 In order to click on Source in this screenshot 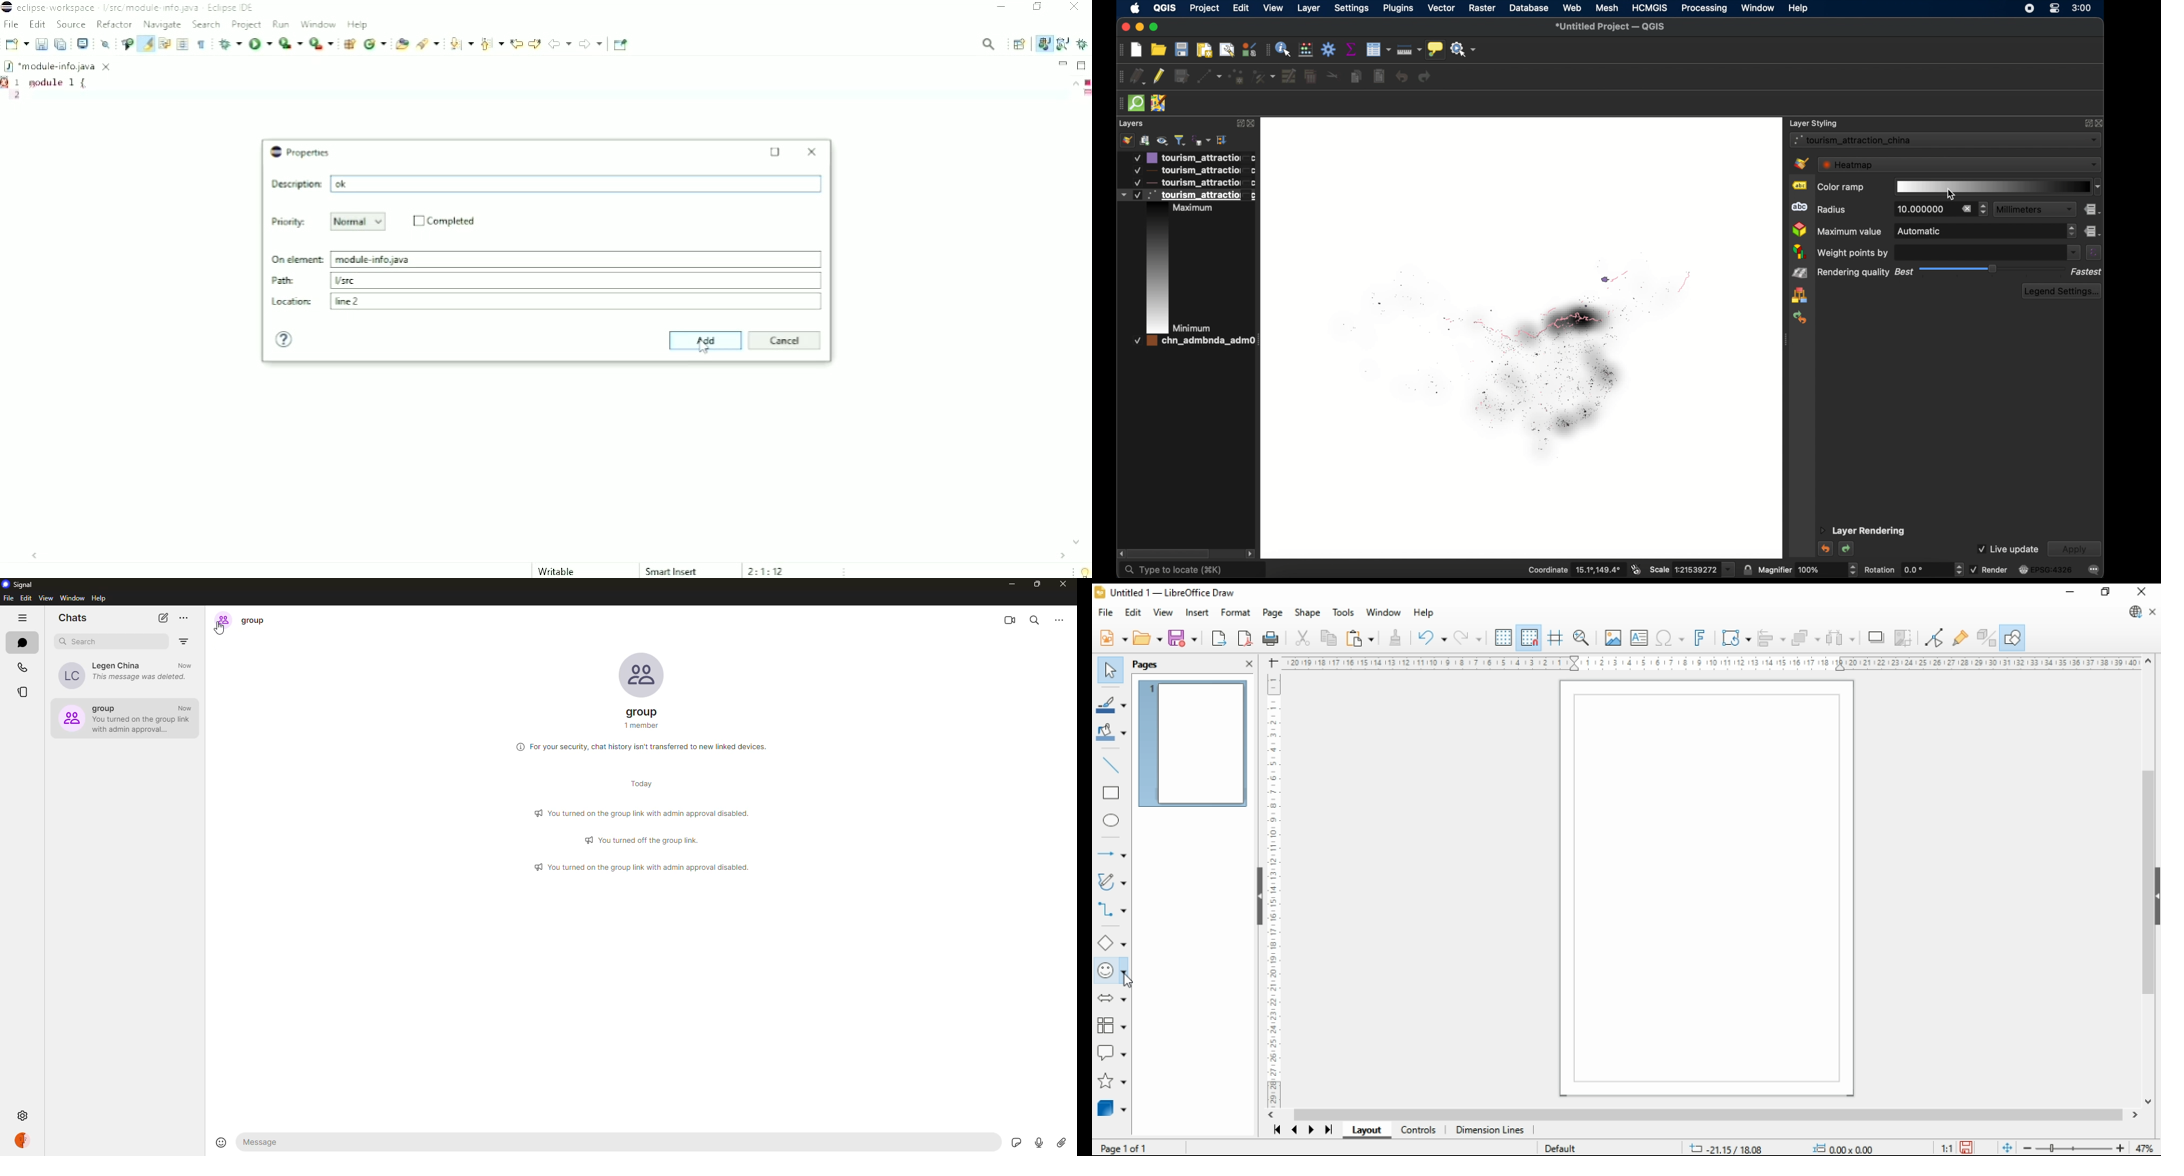, I will do `click(71, 24)`.